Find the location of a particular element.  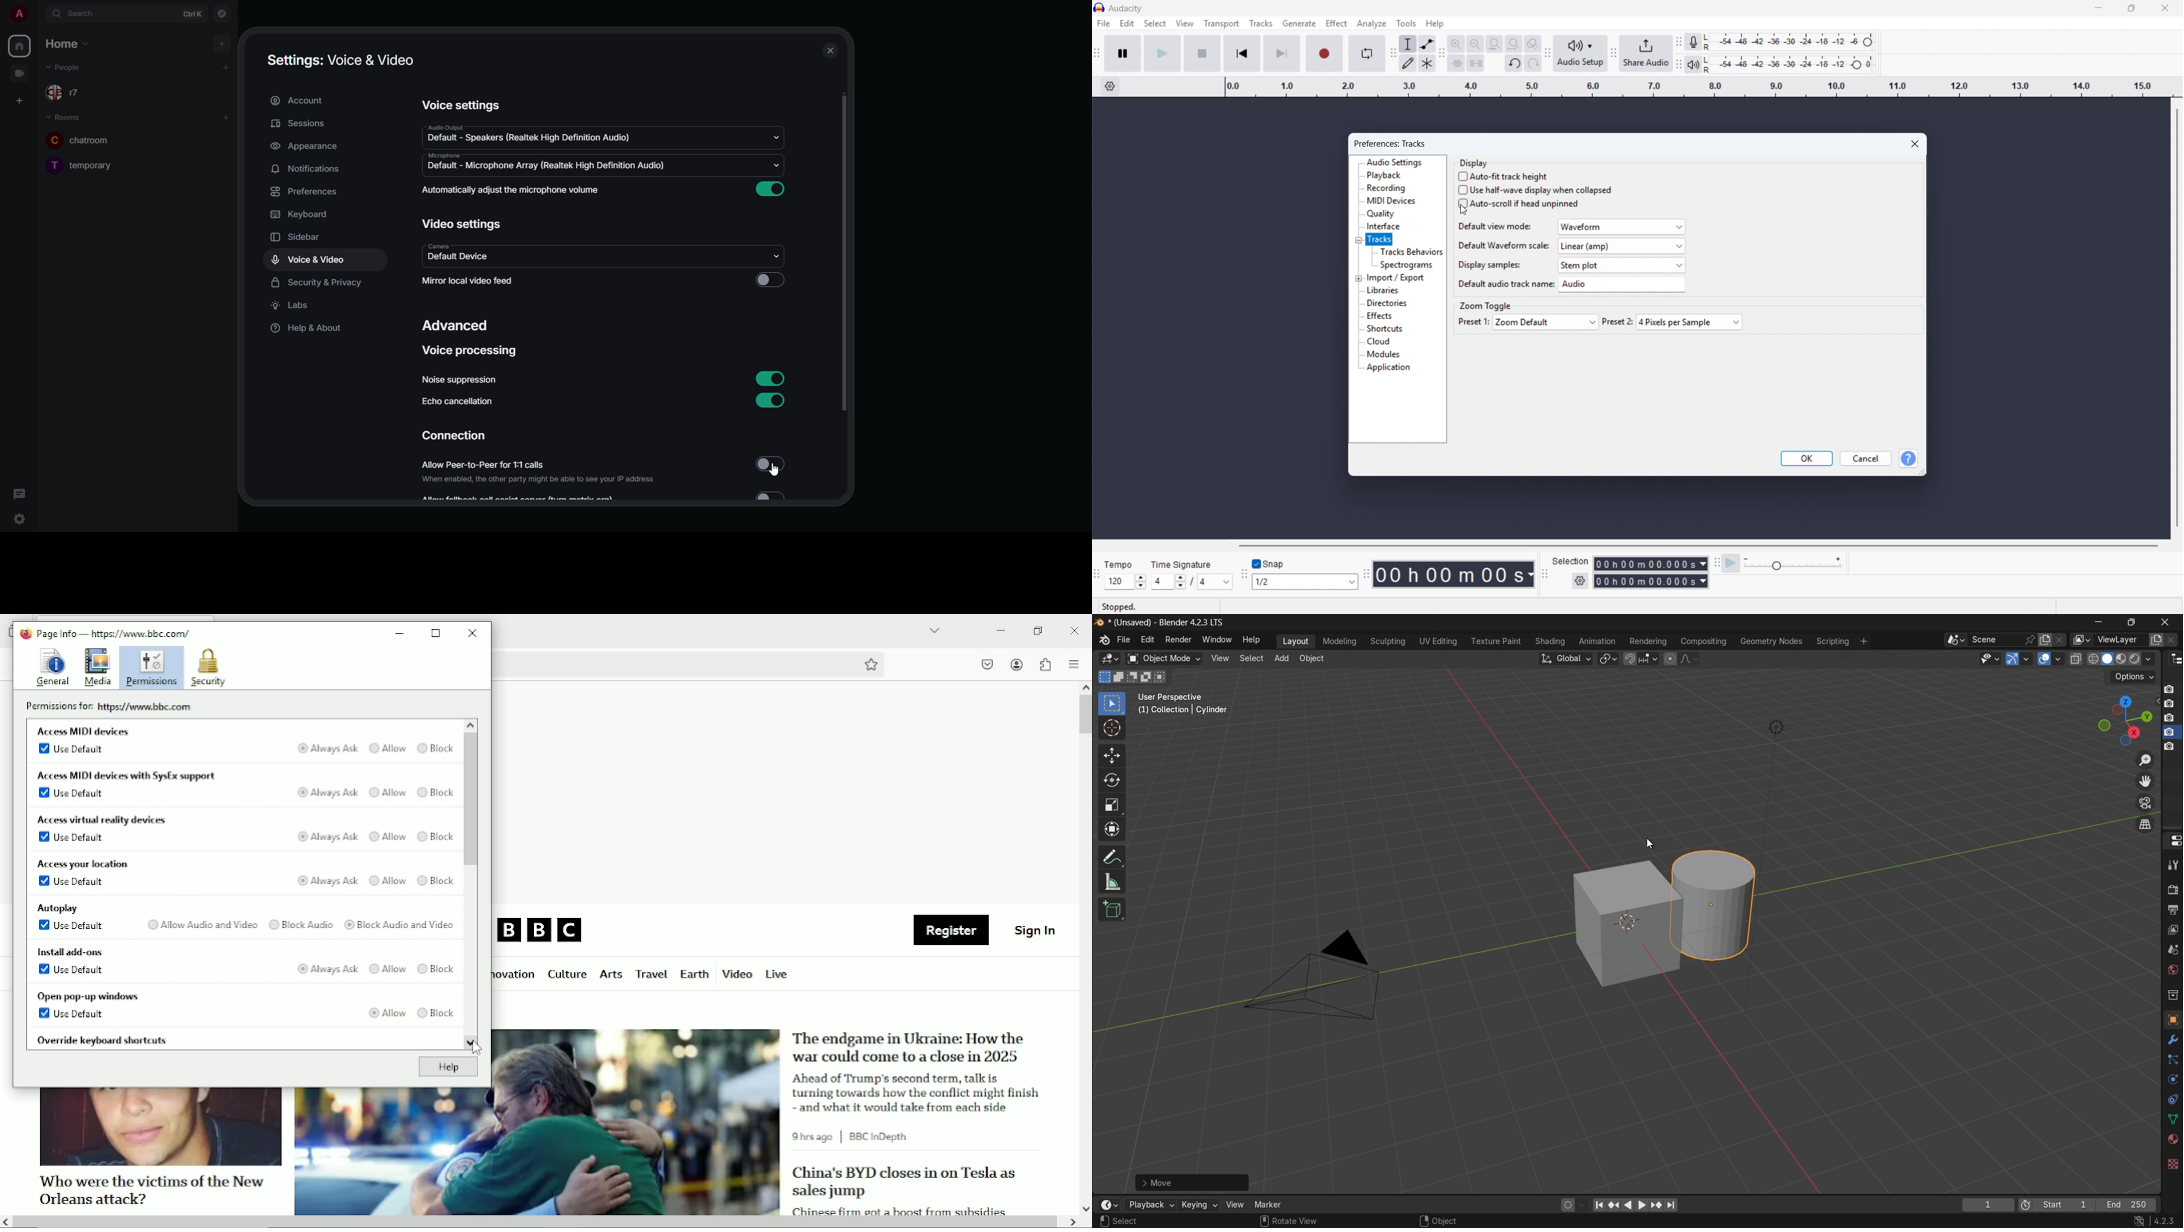

logo is located at coordinates (24, 633).